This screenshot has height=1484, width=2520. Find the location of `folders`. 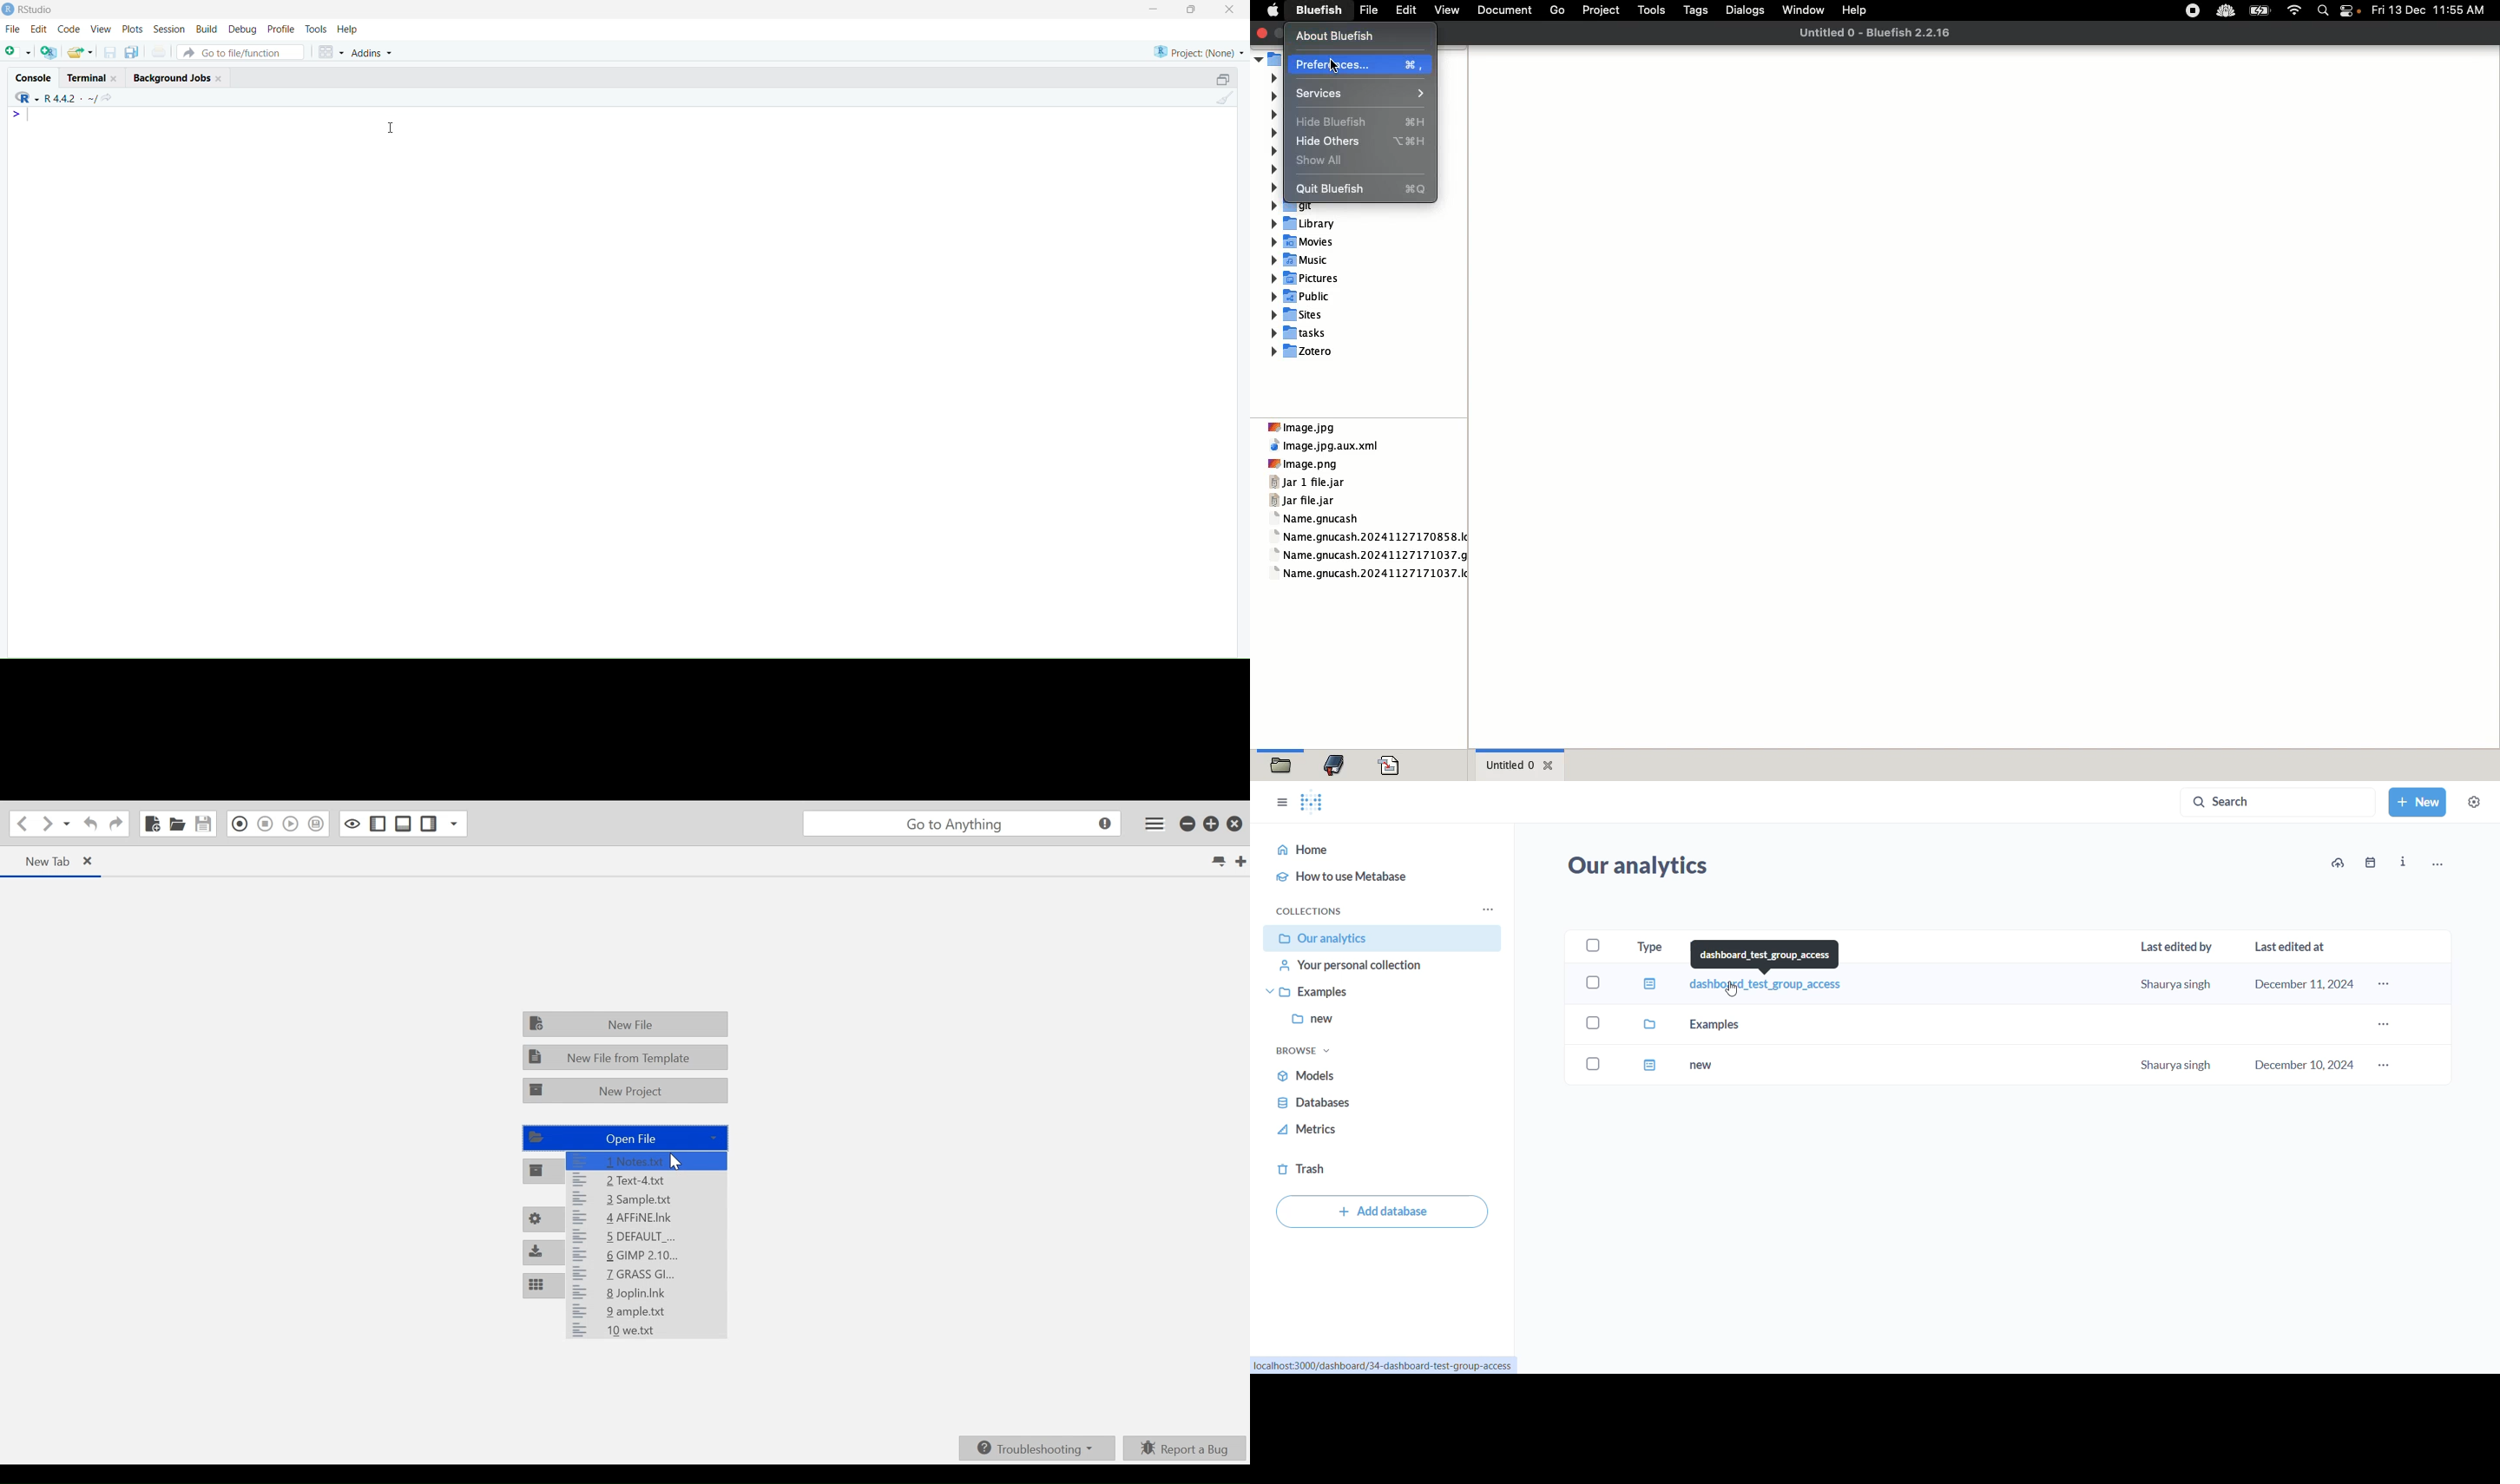

folders is located at coordinates (1285, 760).